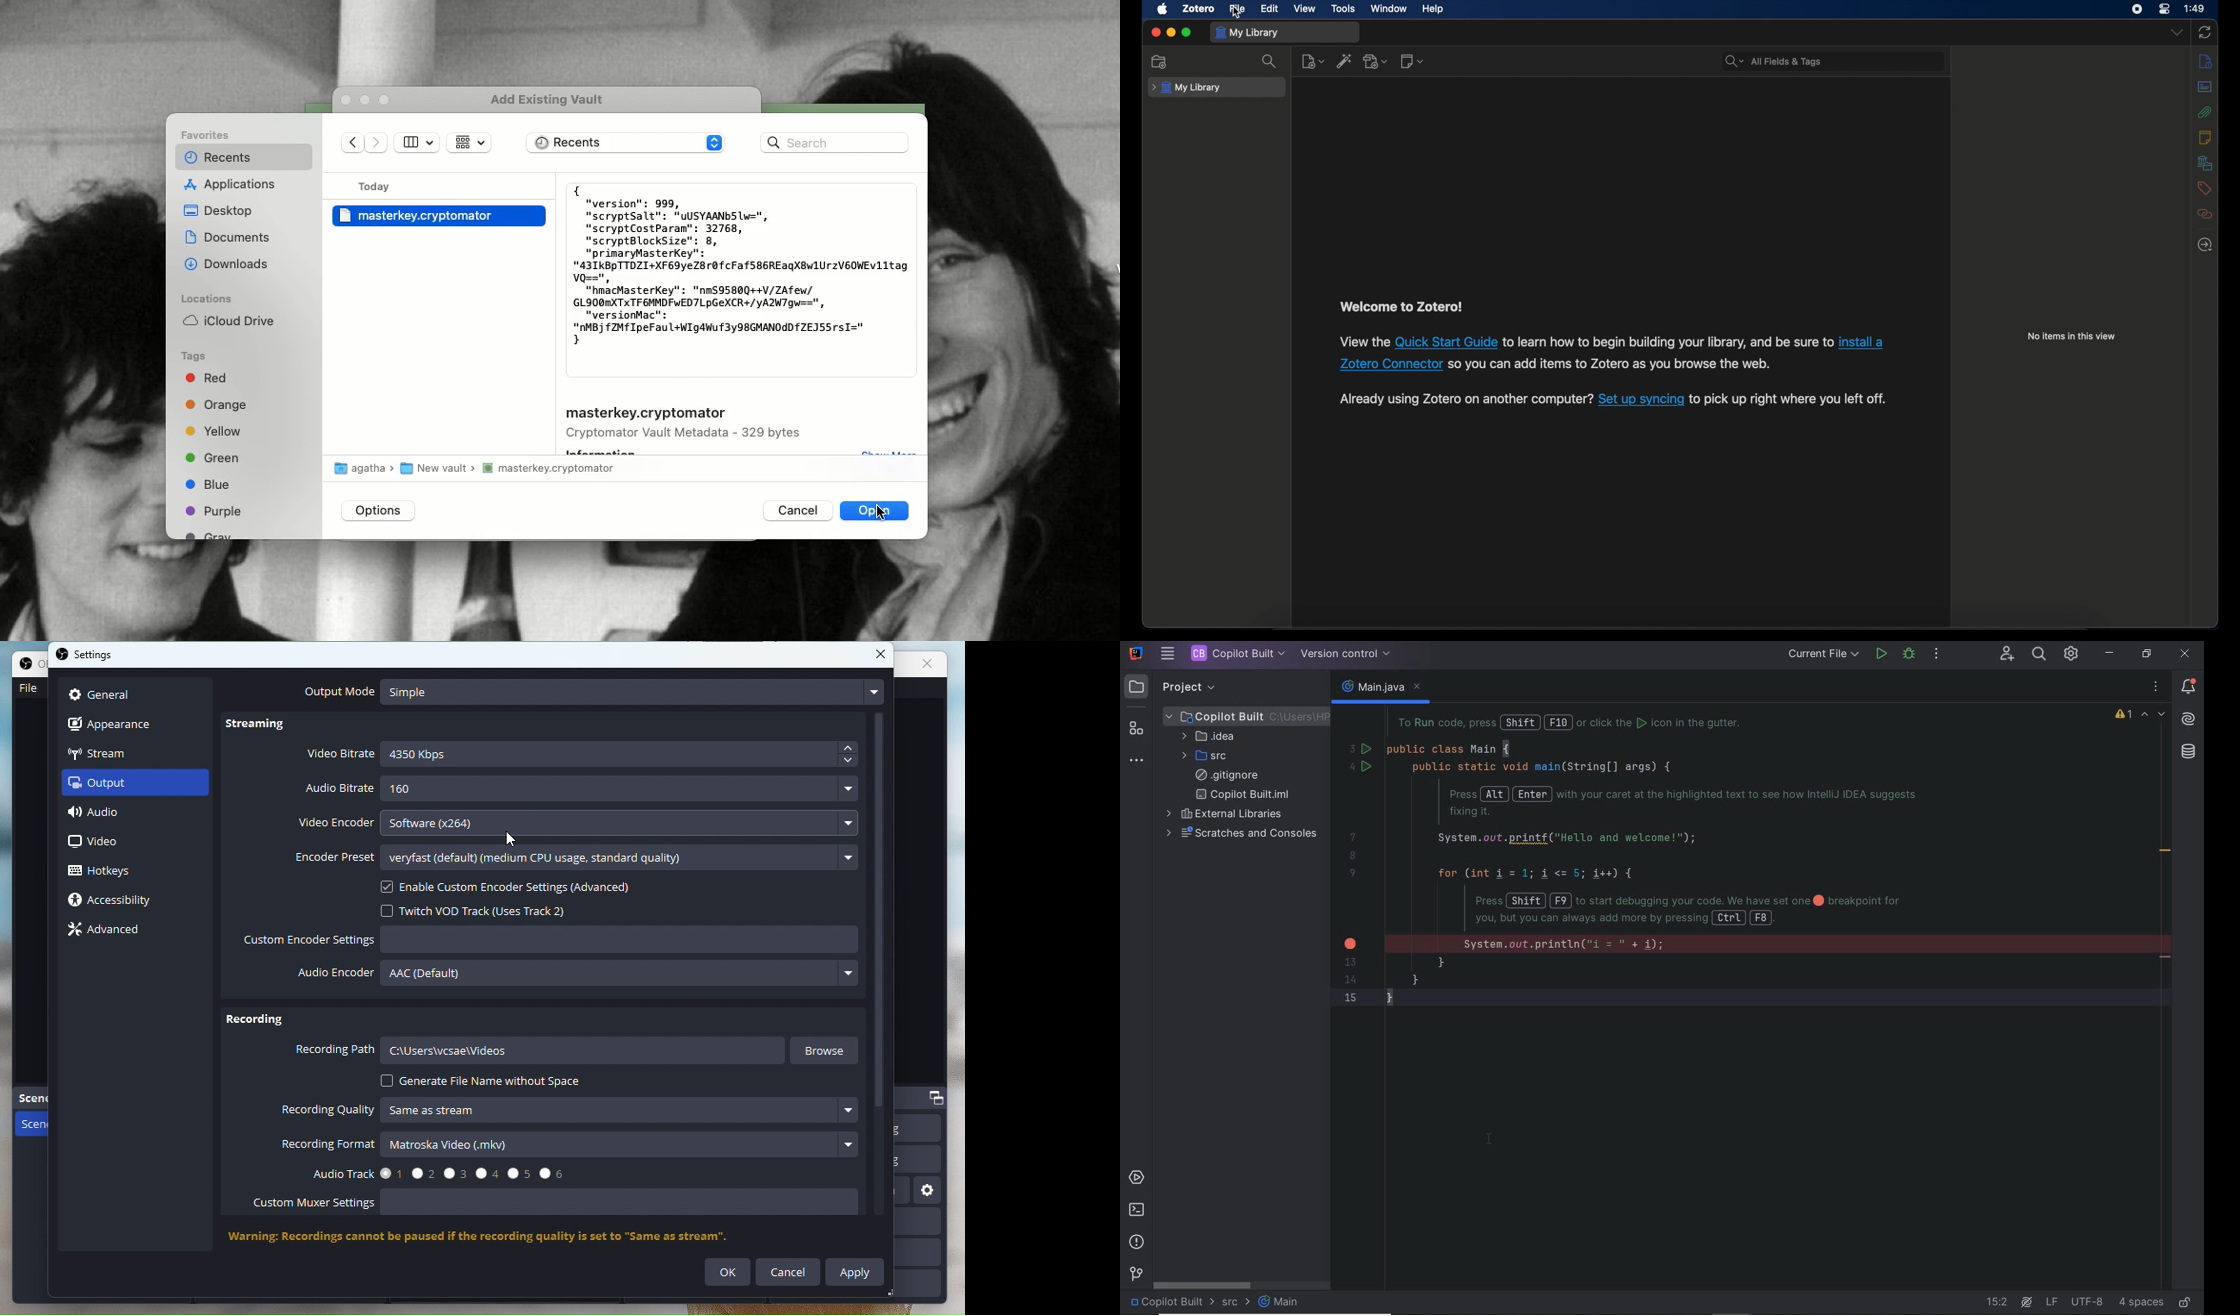 The height and width of the screenshot is (1316, 2240). I want to click on edit, so click(1270, 8).